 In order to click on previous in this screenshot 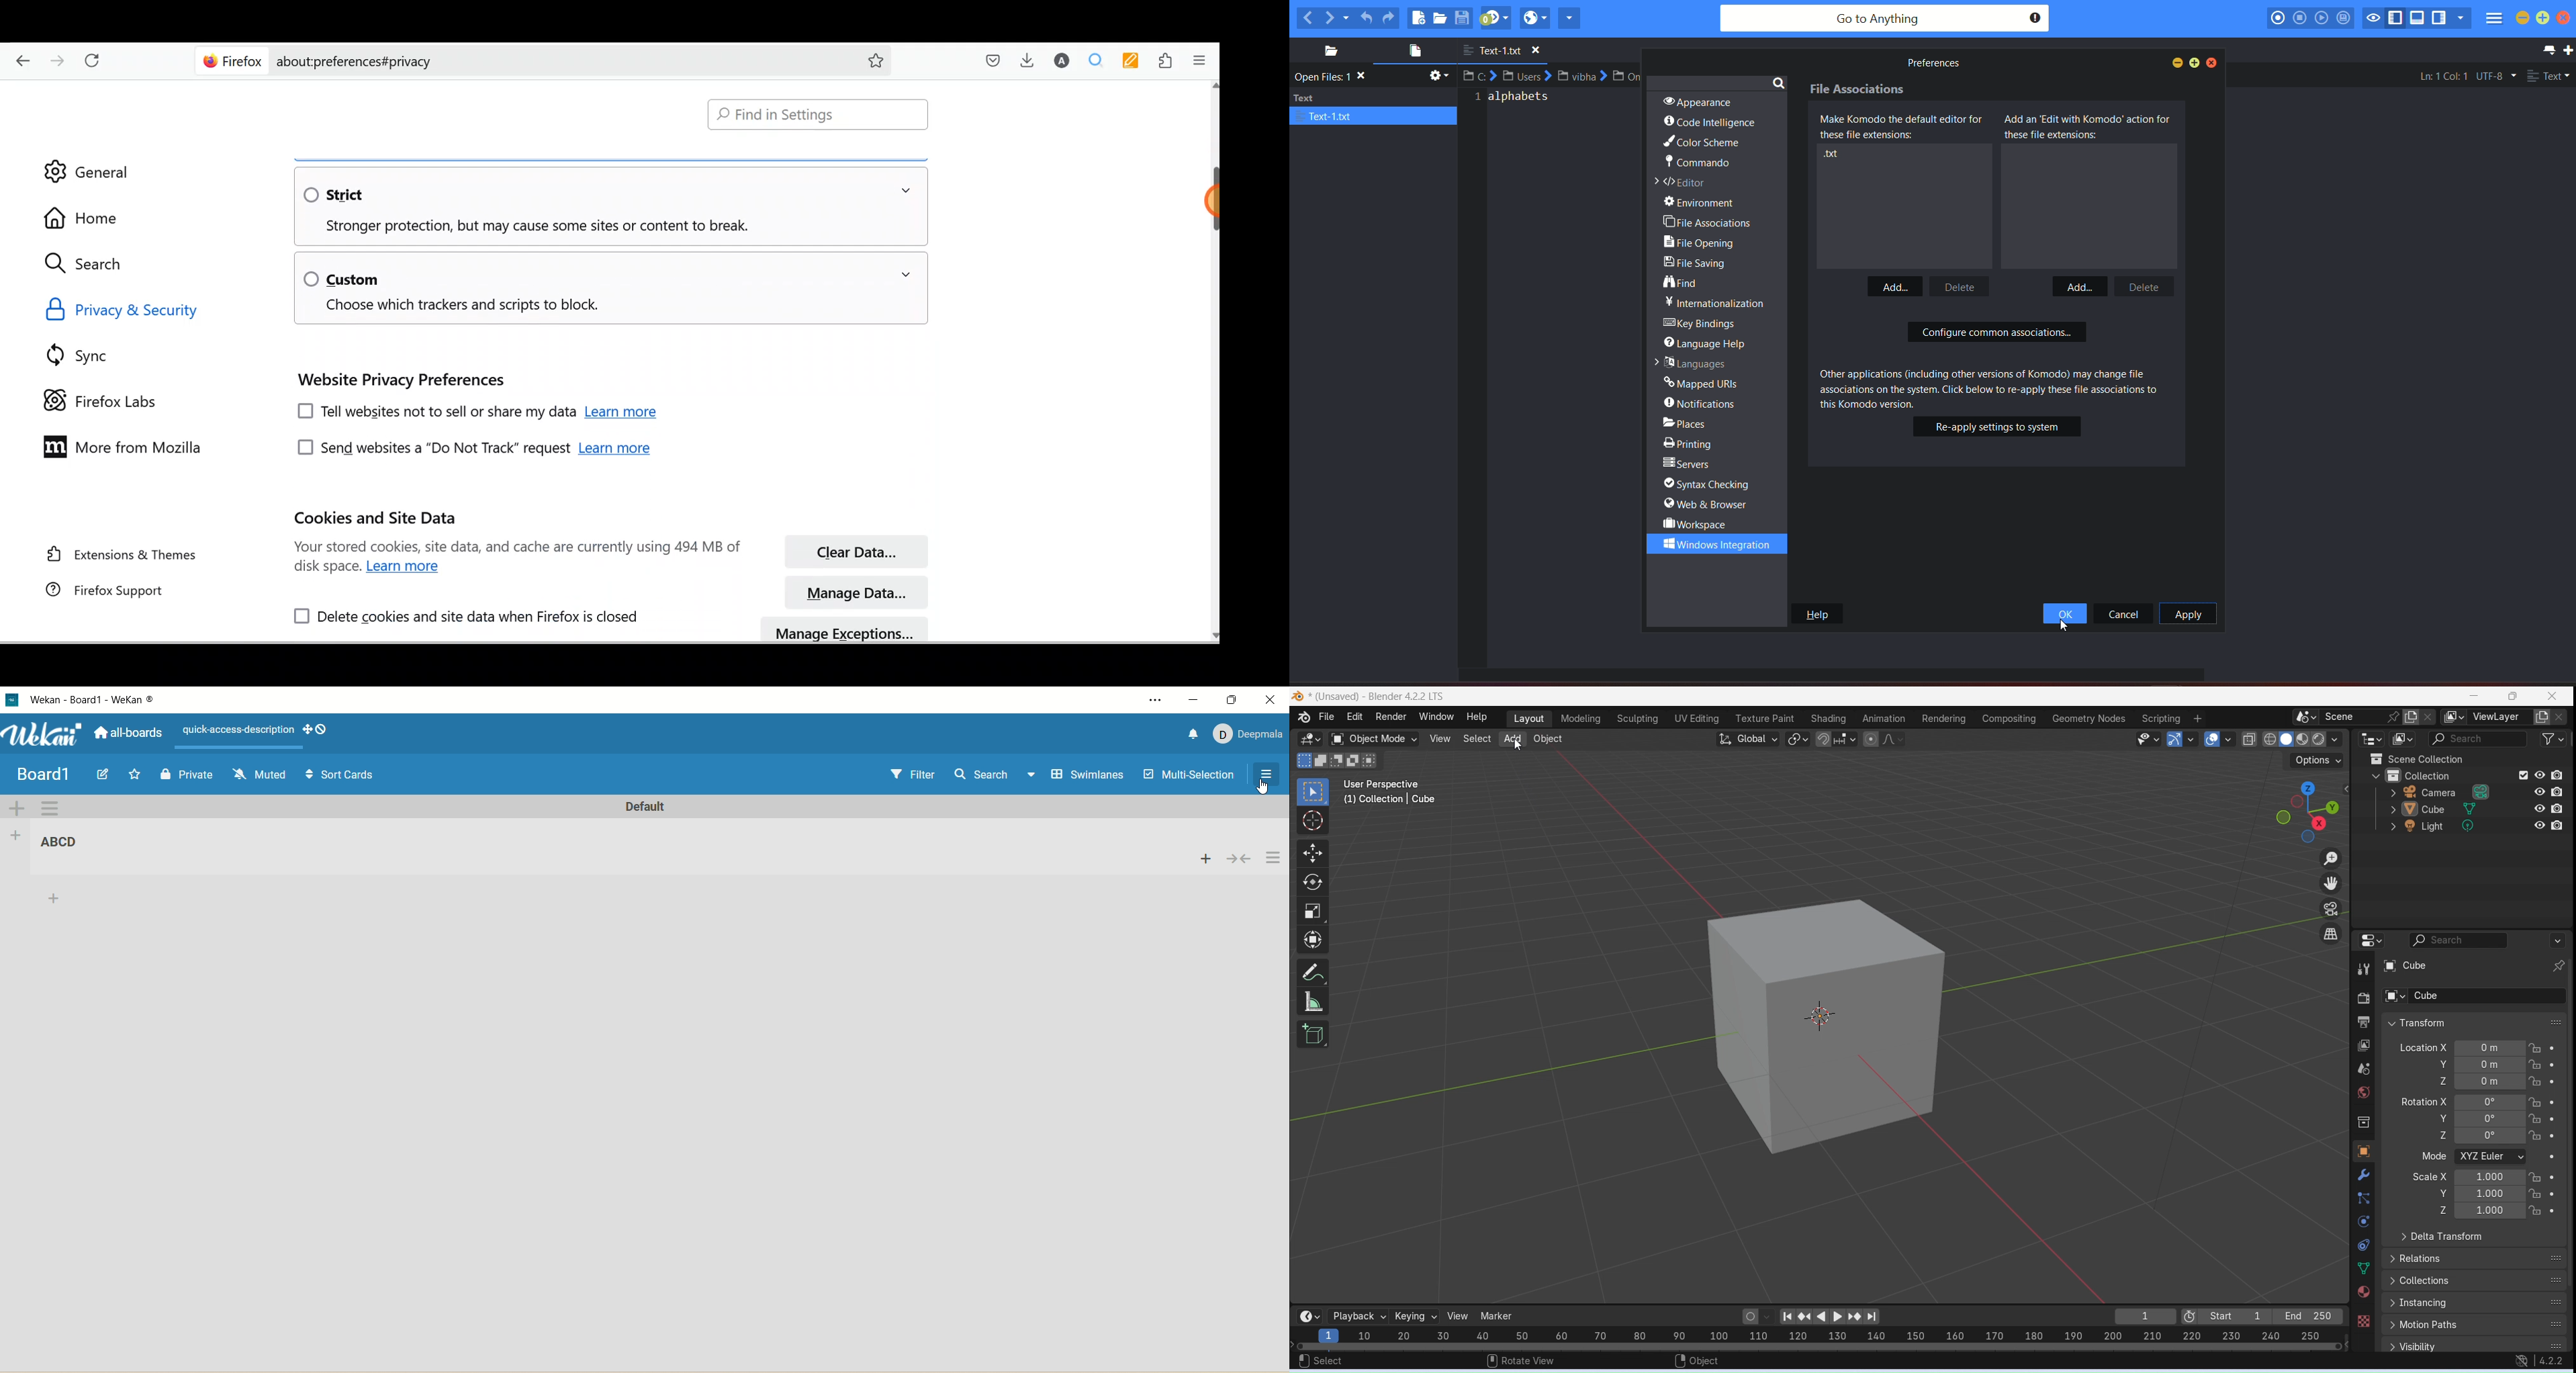, I will do `click(1307, 17)`.